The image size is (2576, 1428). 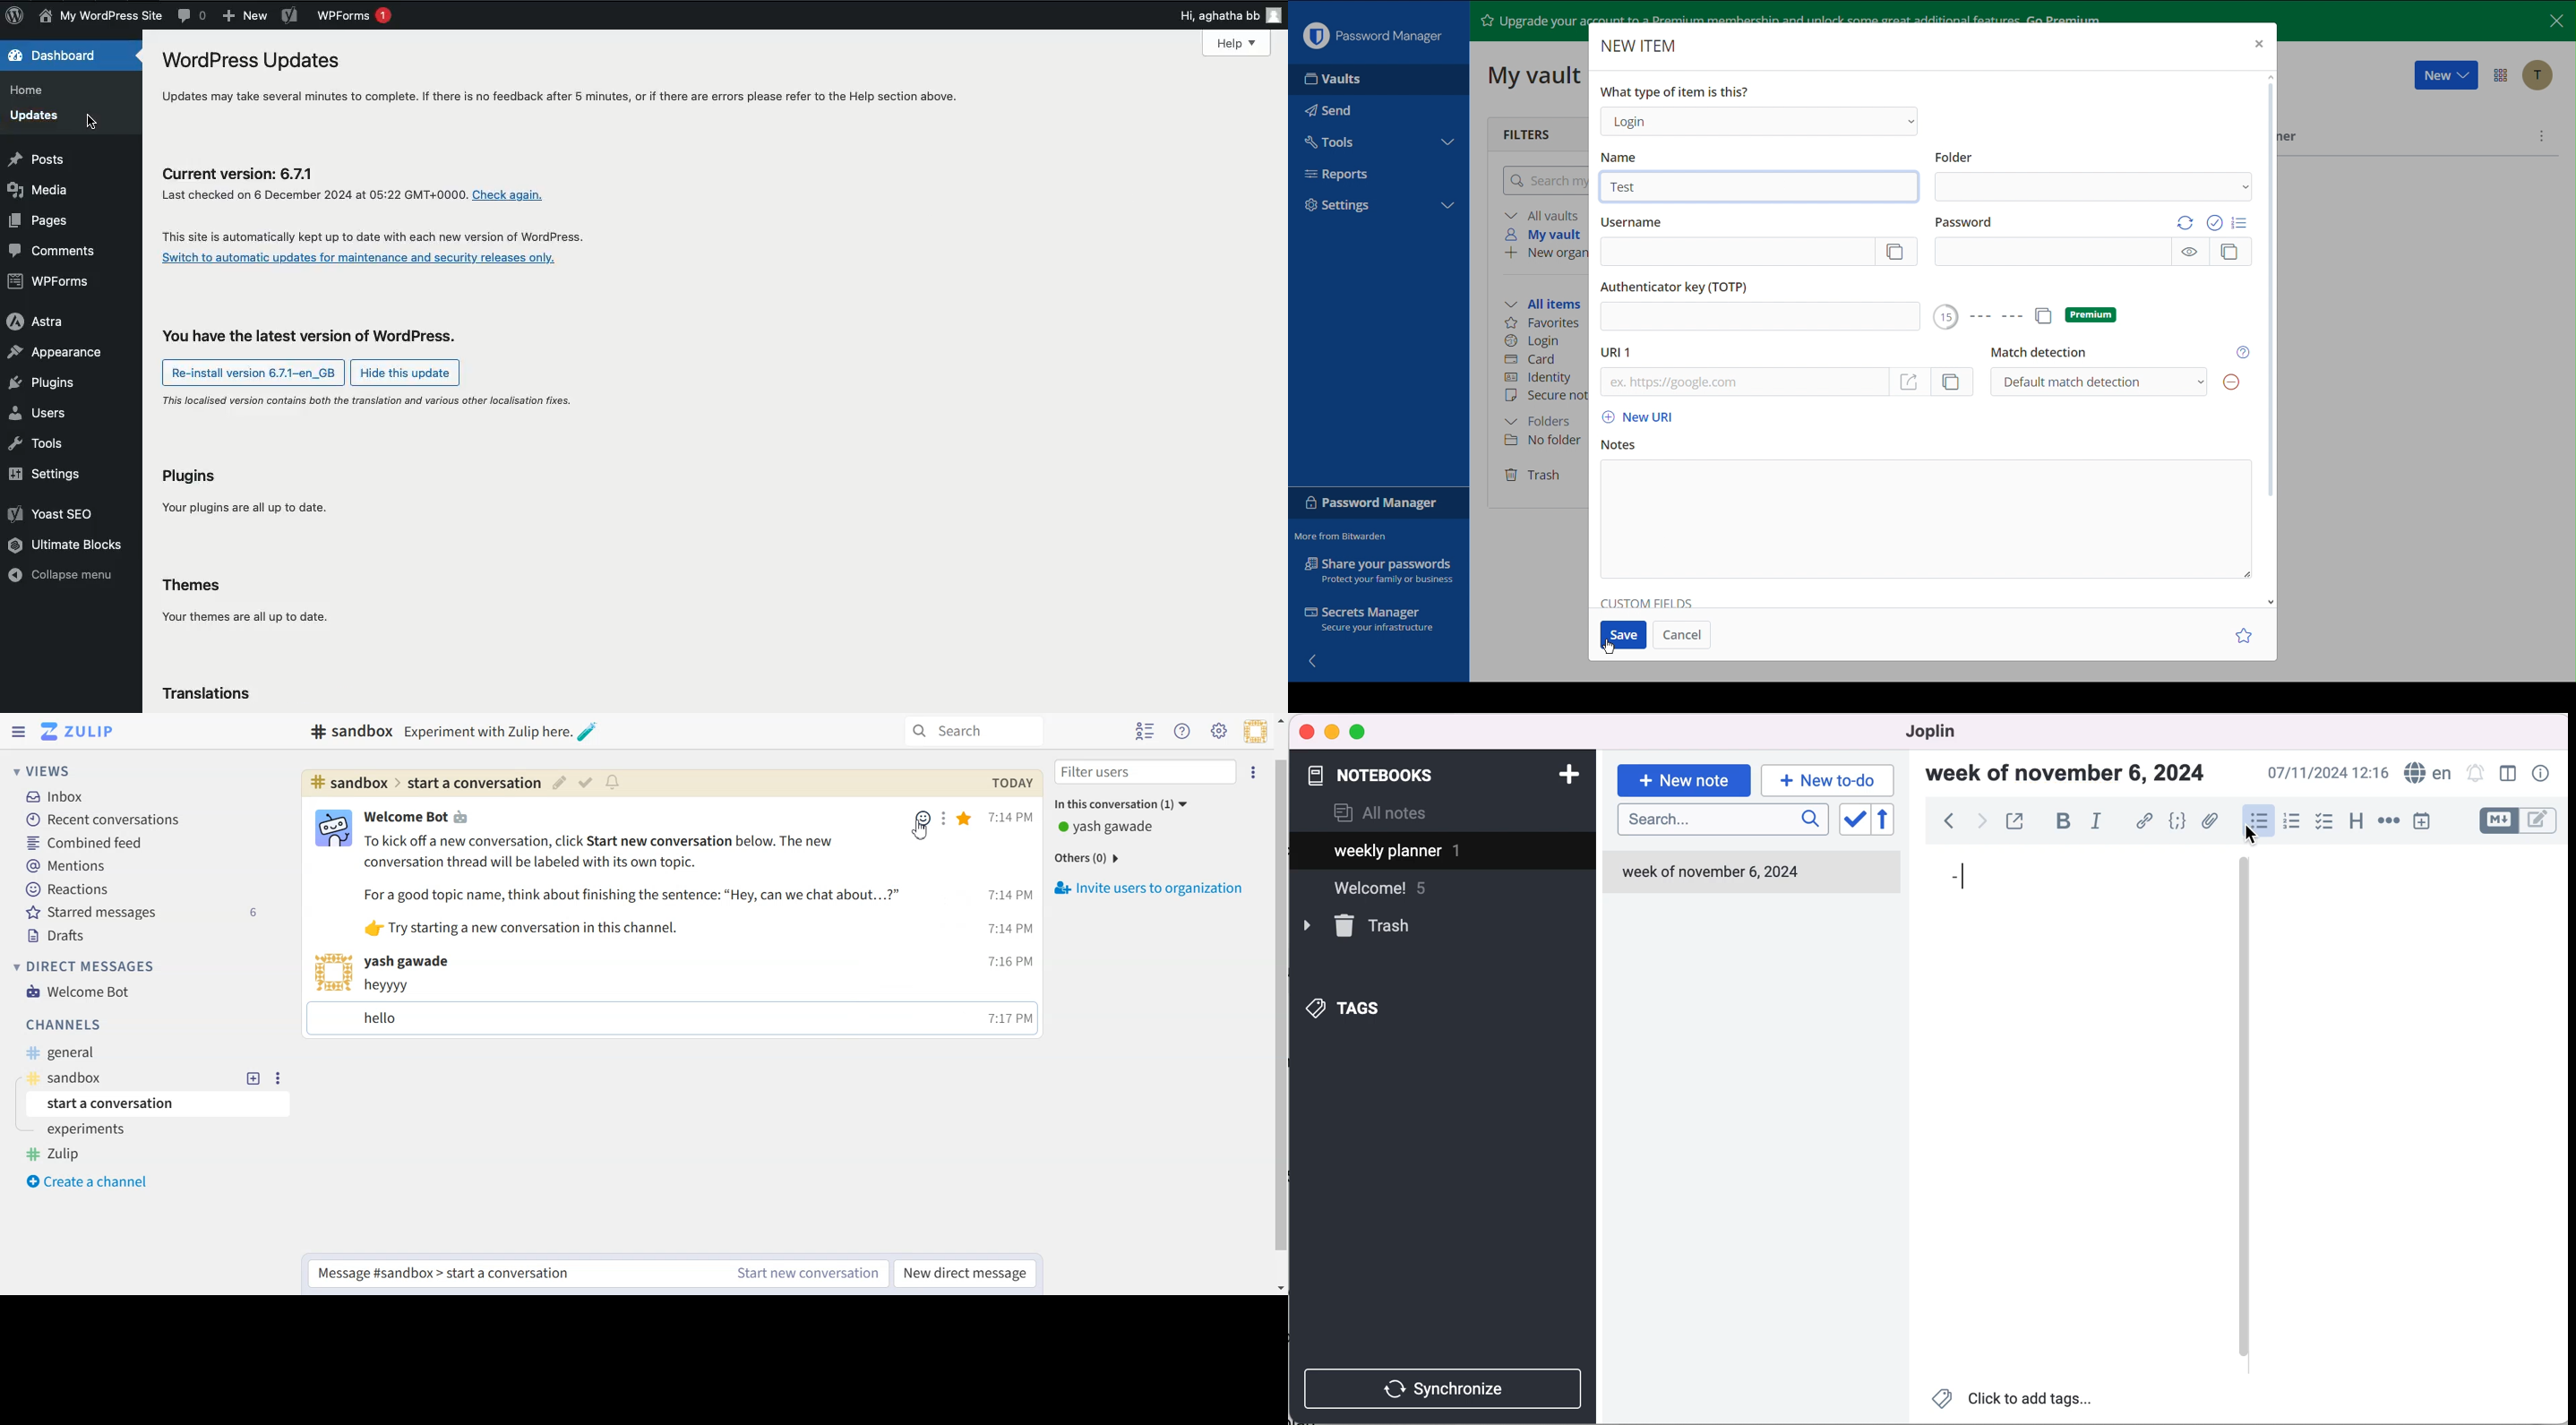 What do you see at coordinates (246, 603) in the screenshot?
I see `Themes` at bounding box center [246, 603].